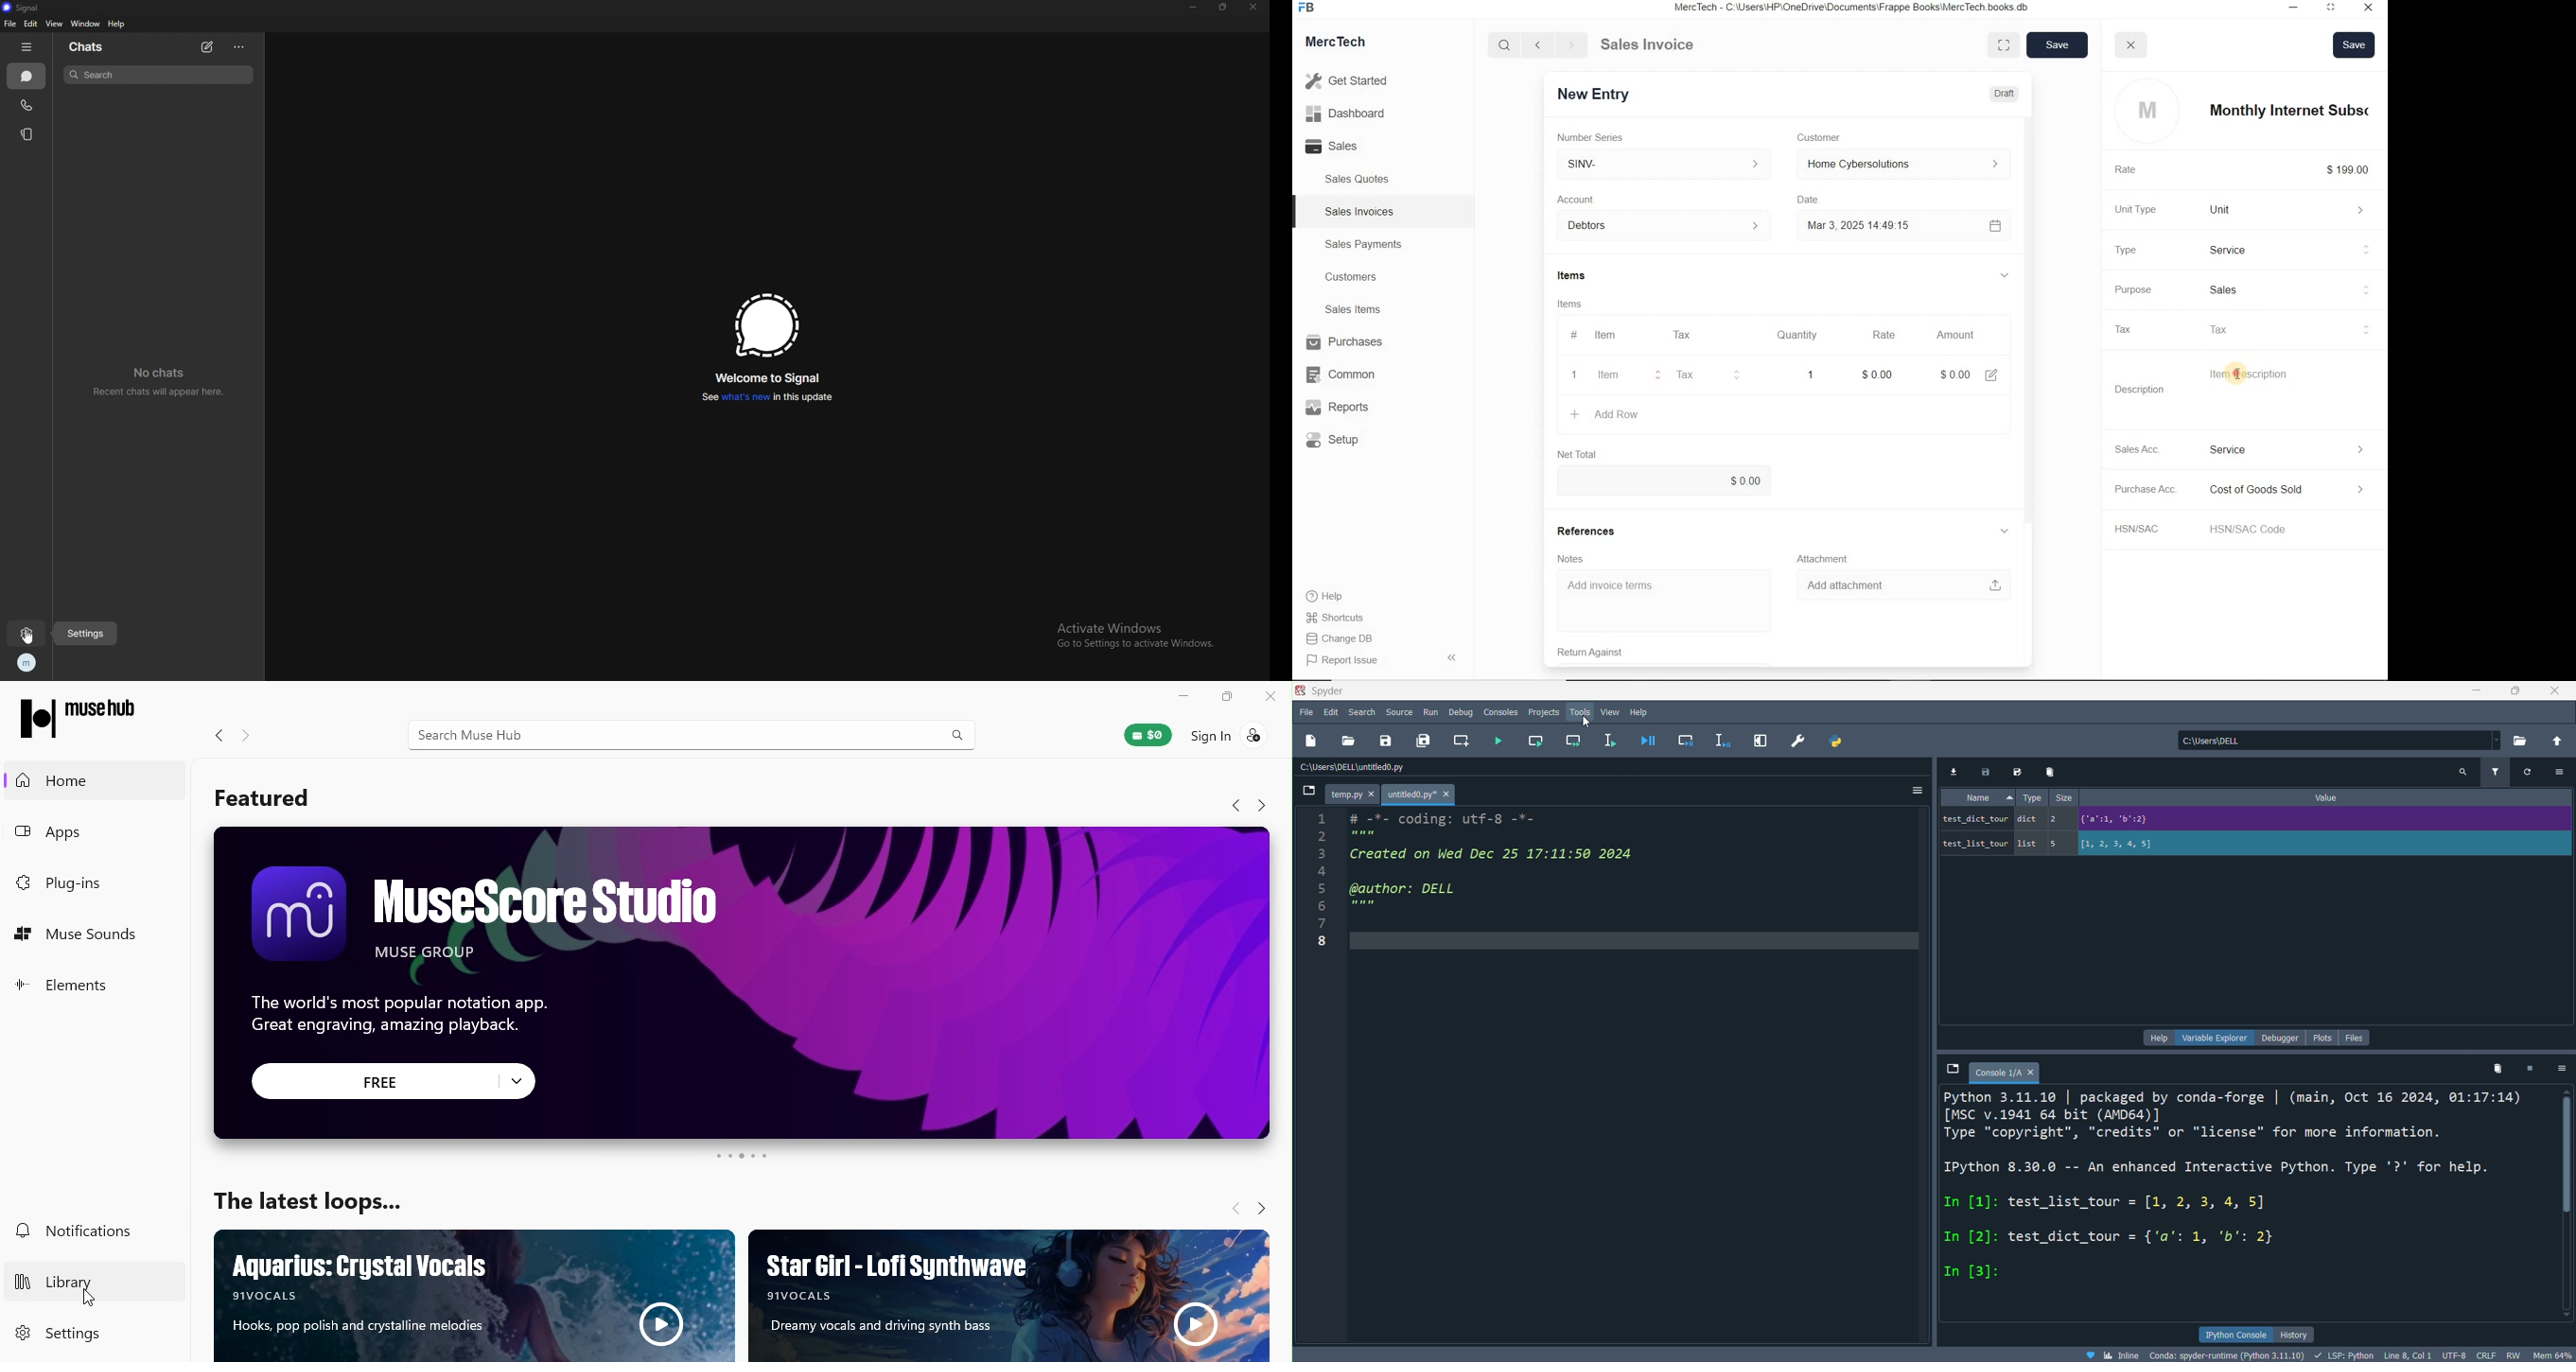  I want to click on Inline, so click(2117, 1354).